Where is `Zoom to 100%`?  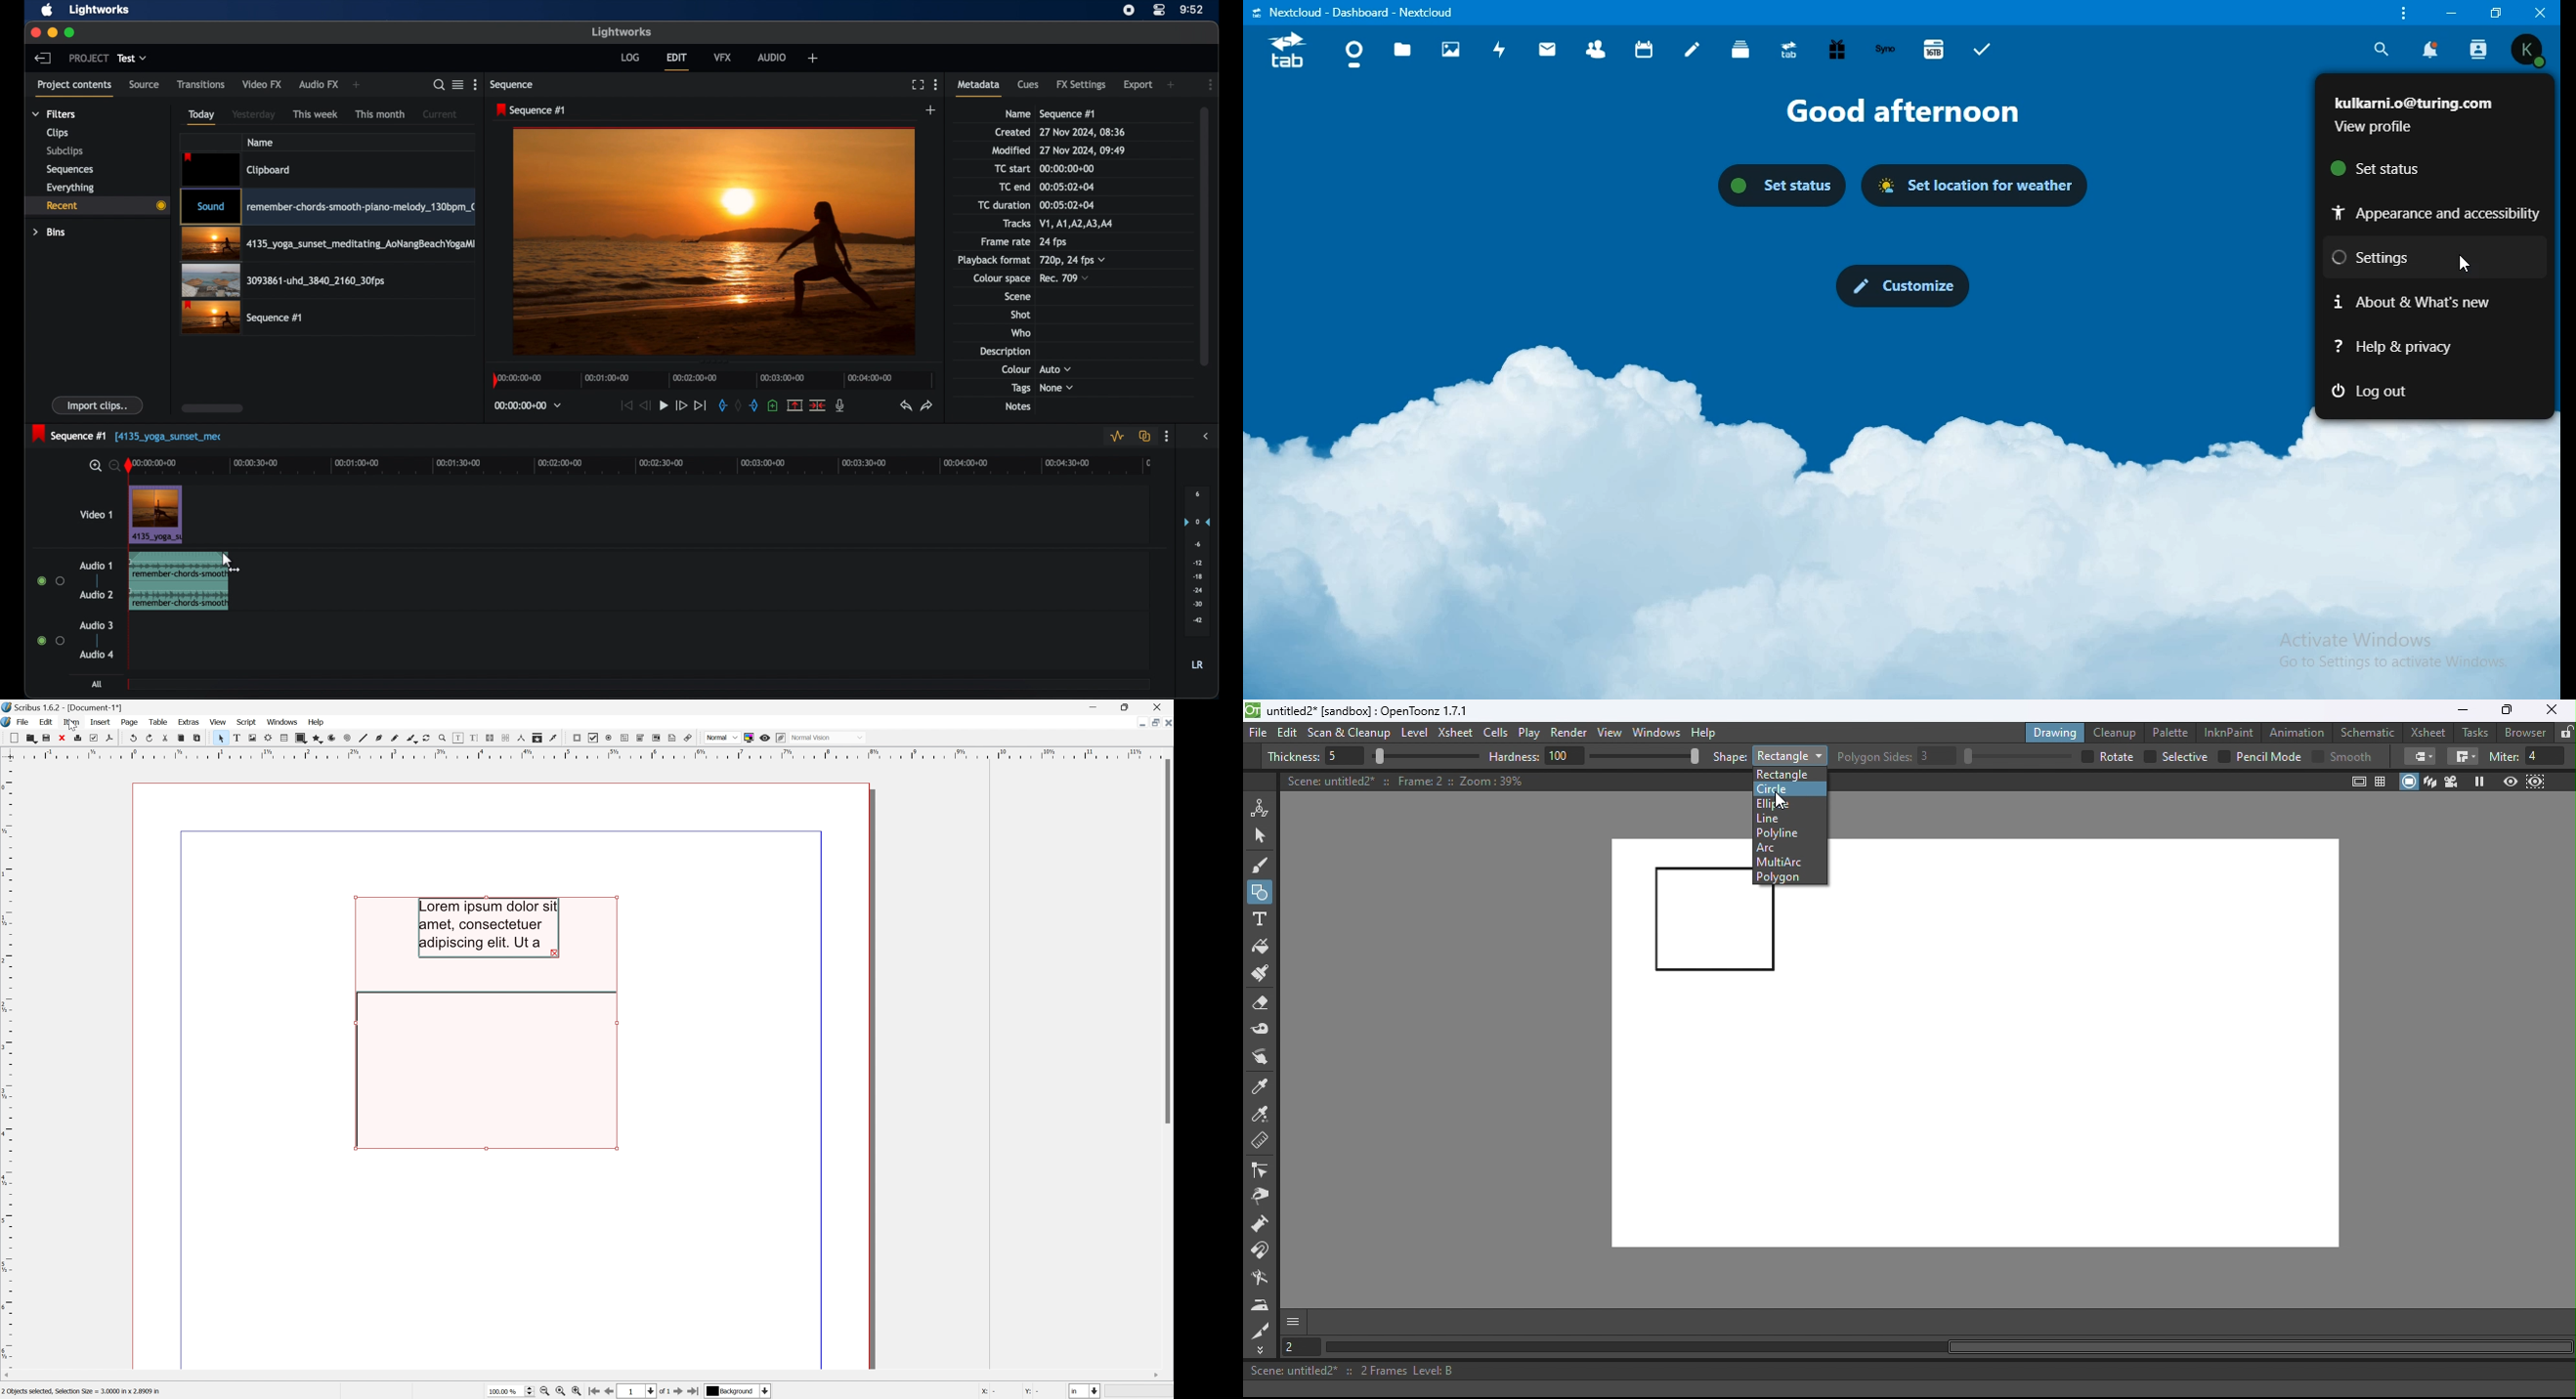 Zoom to 100% is located at coordinates (563, 1392).